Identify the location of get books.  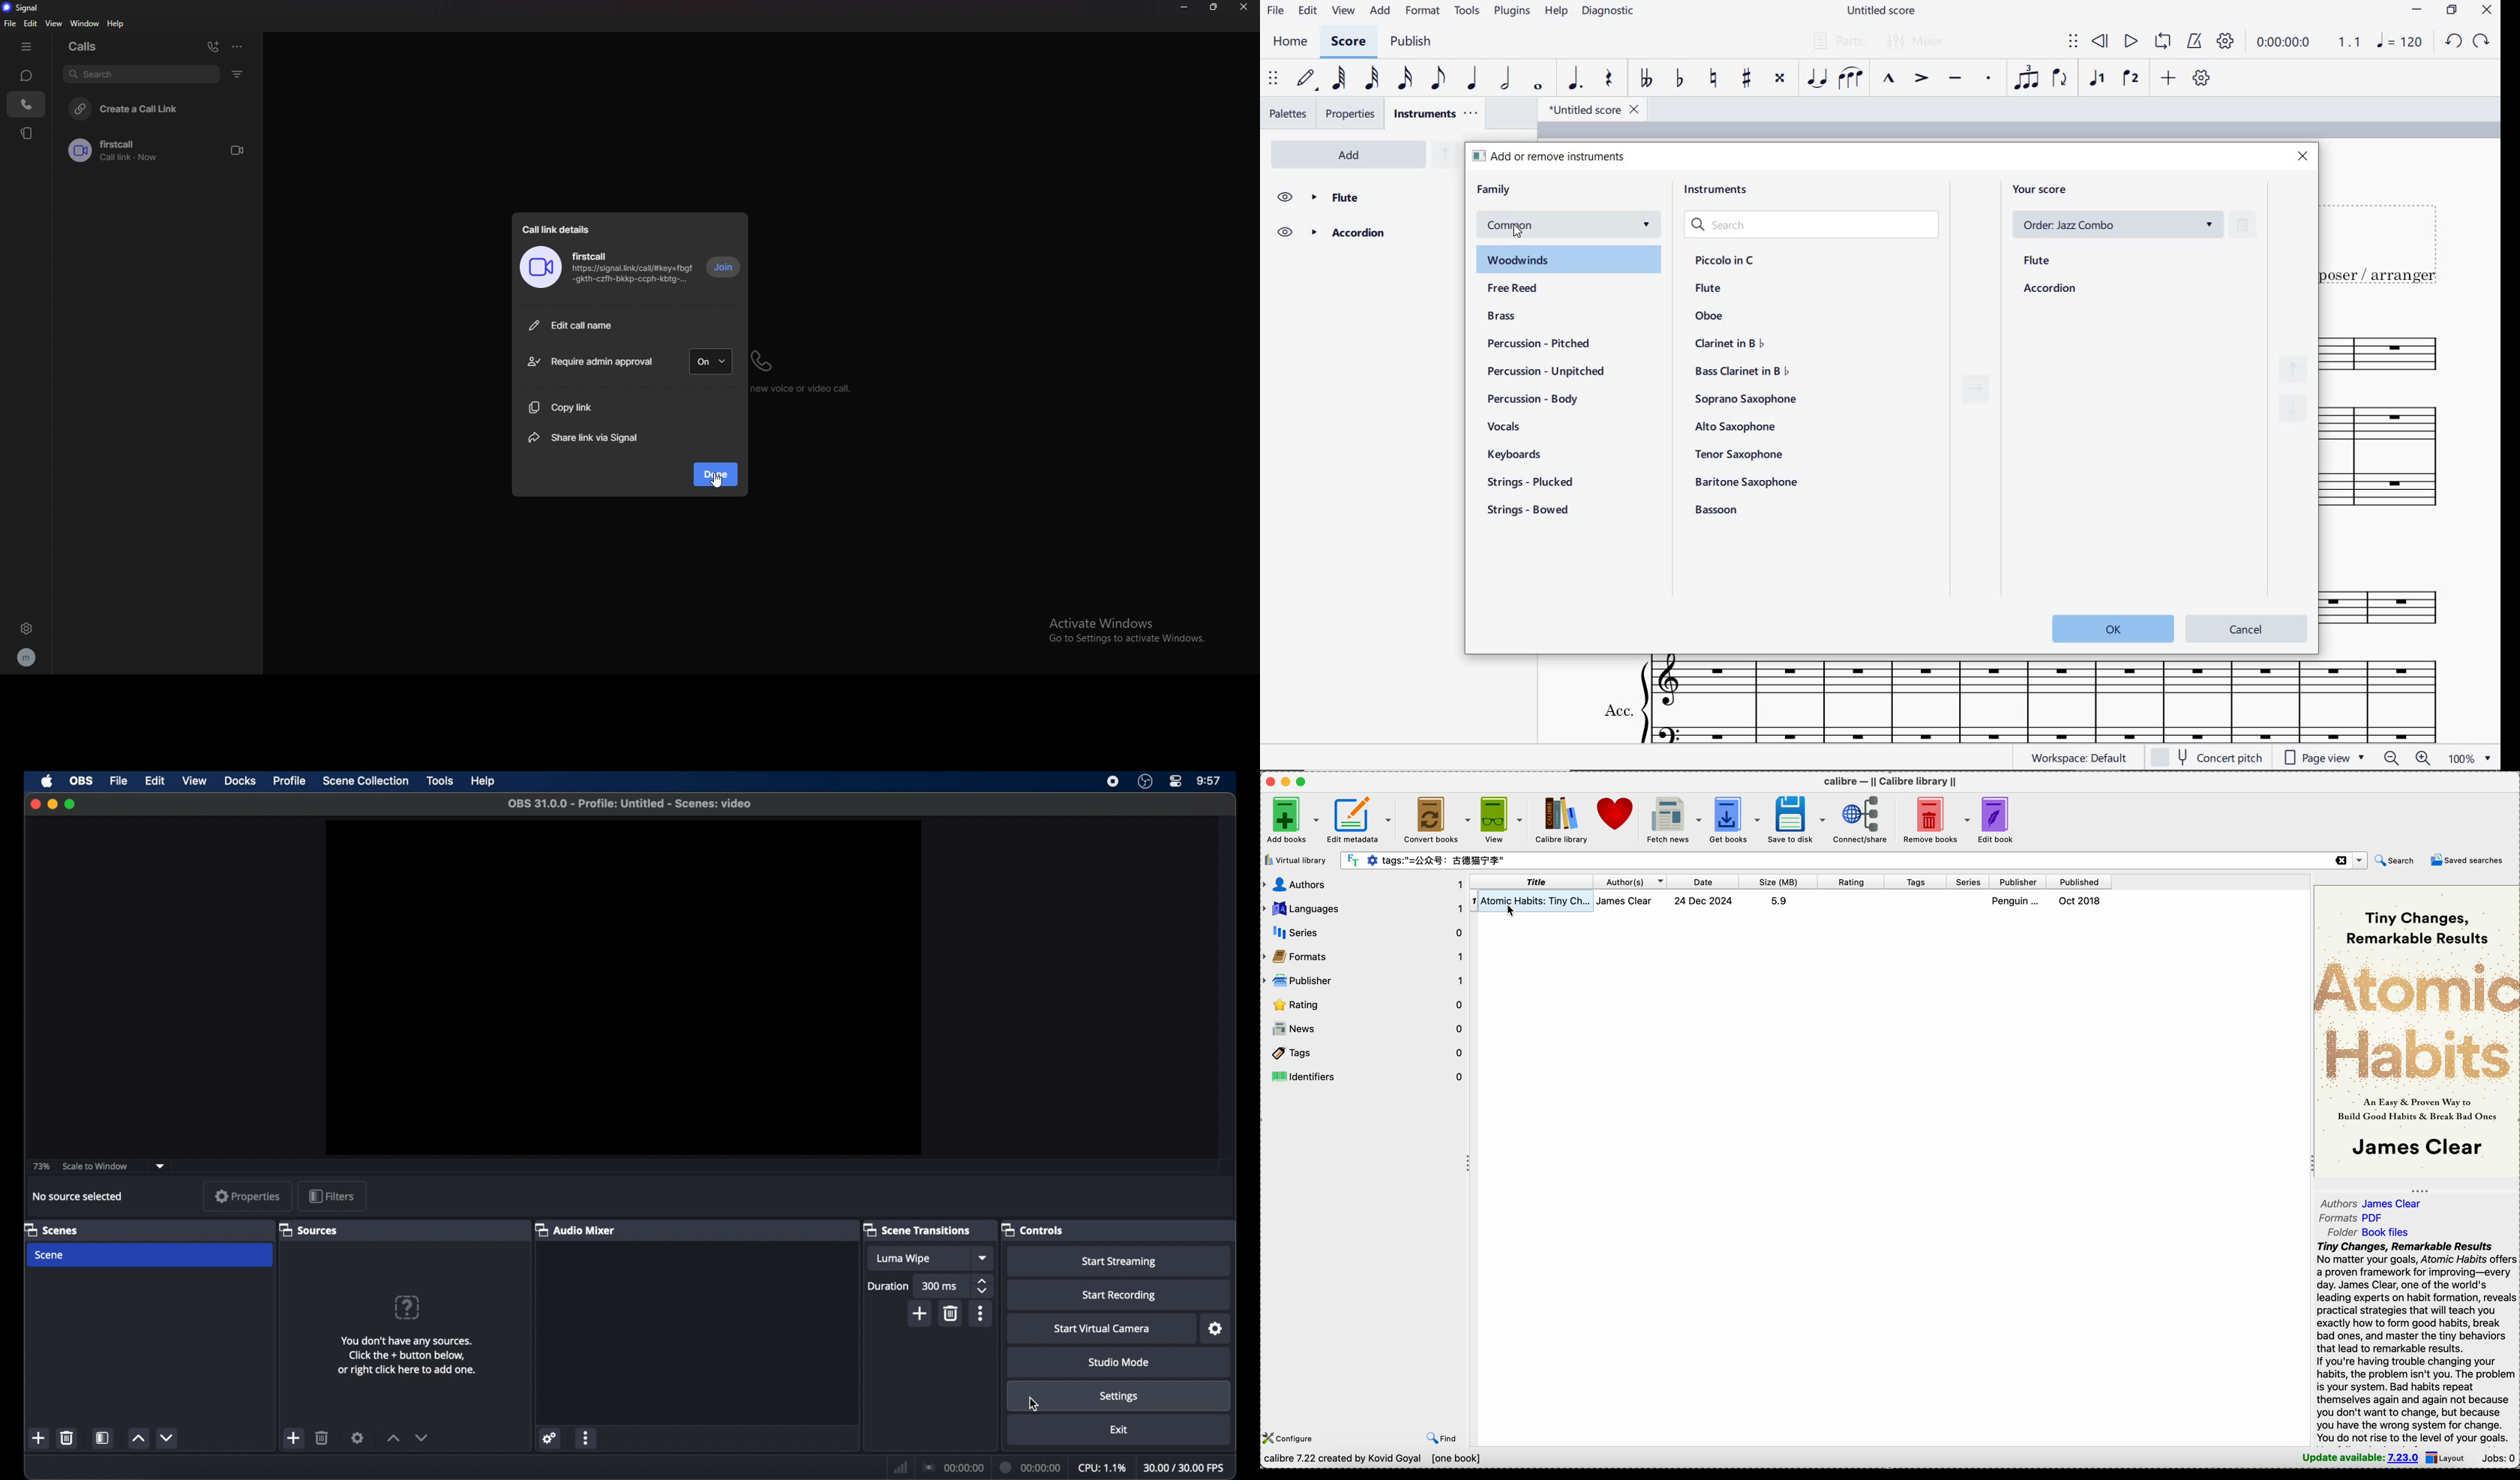
(1735, 818).